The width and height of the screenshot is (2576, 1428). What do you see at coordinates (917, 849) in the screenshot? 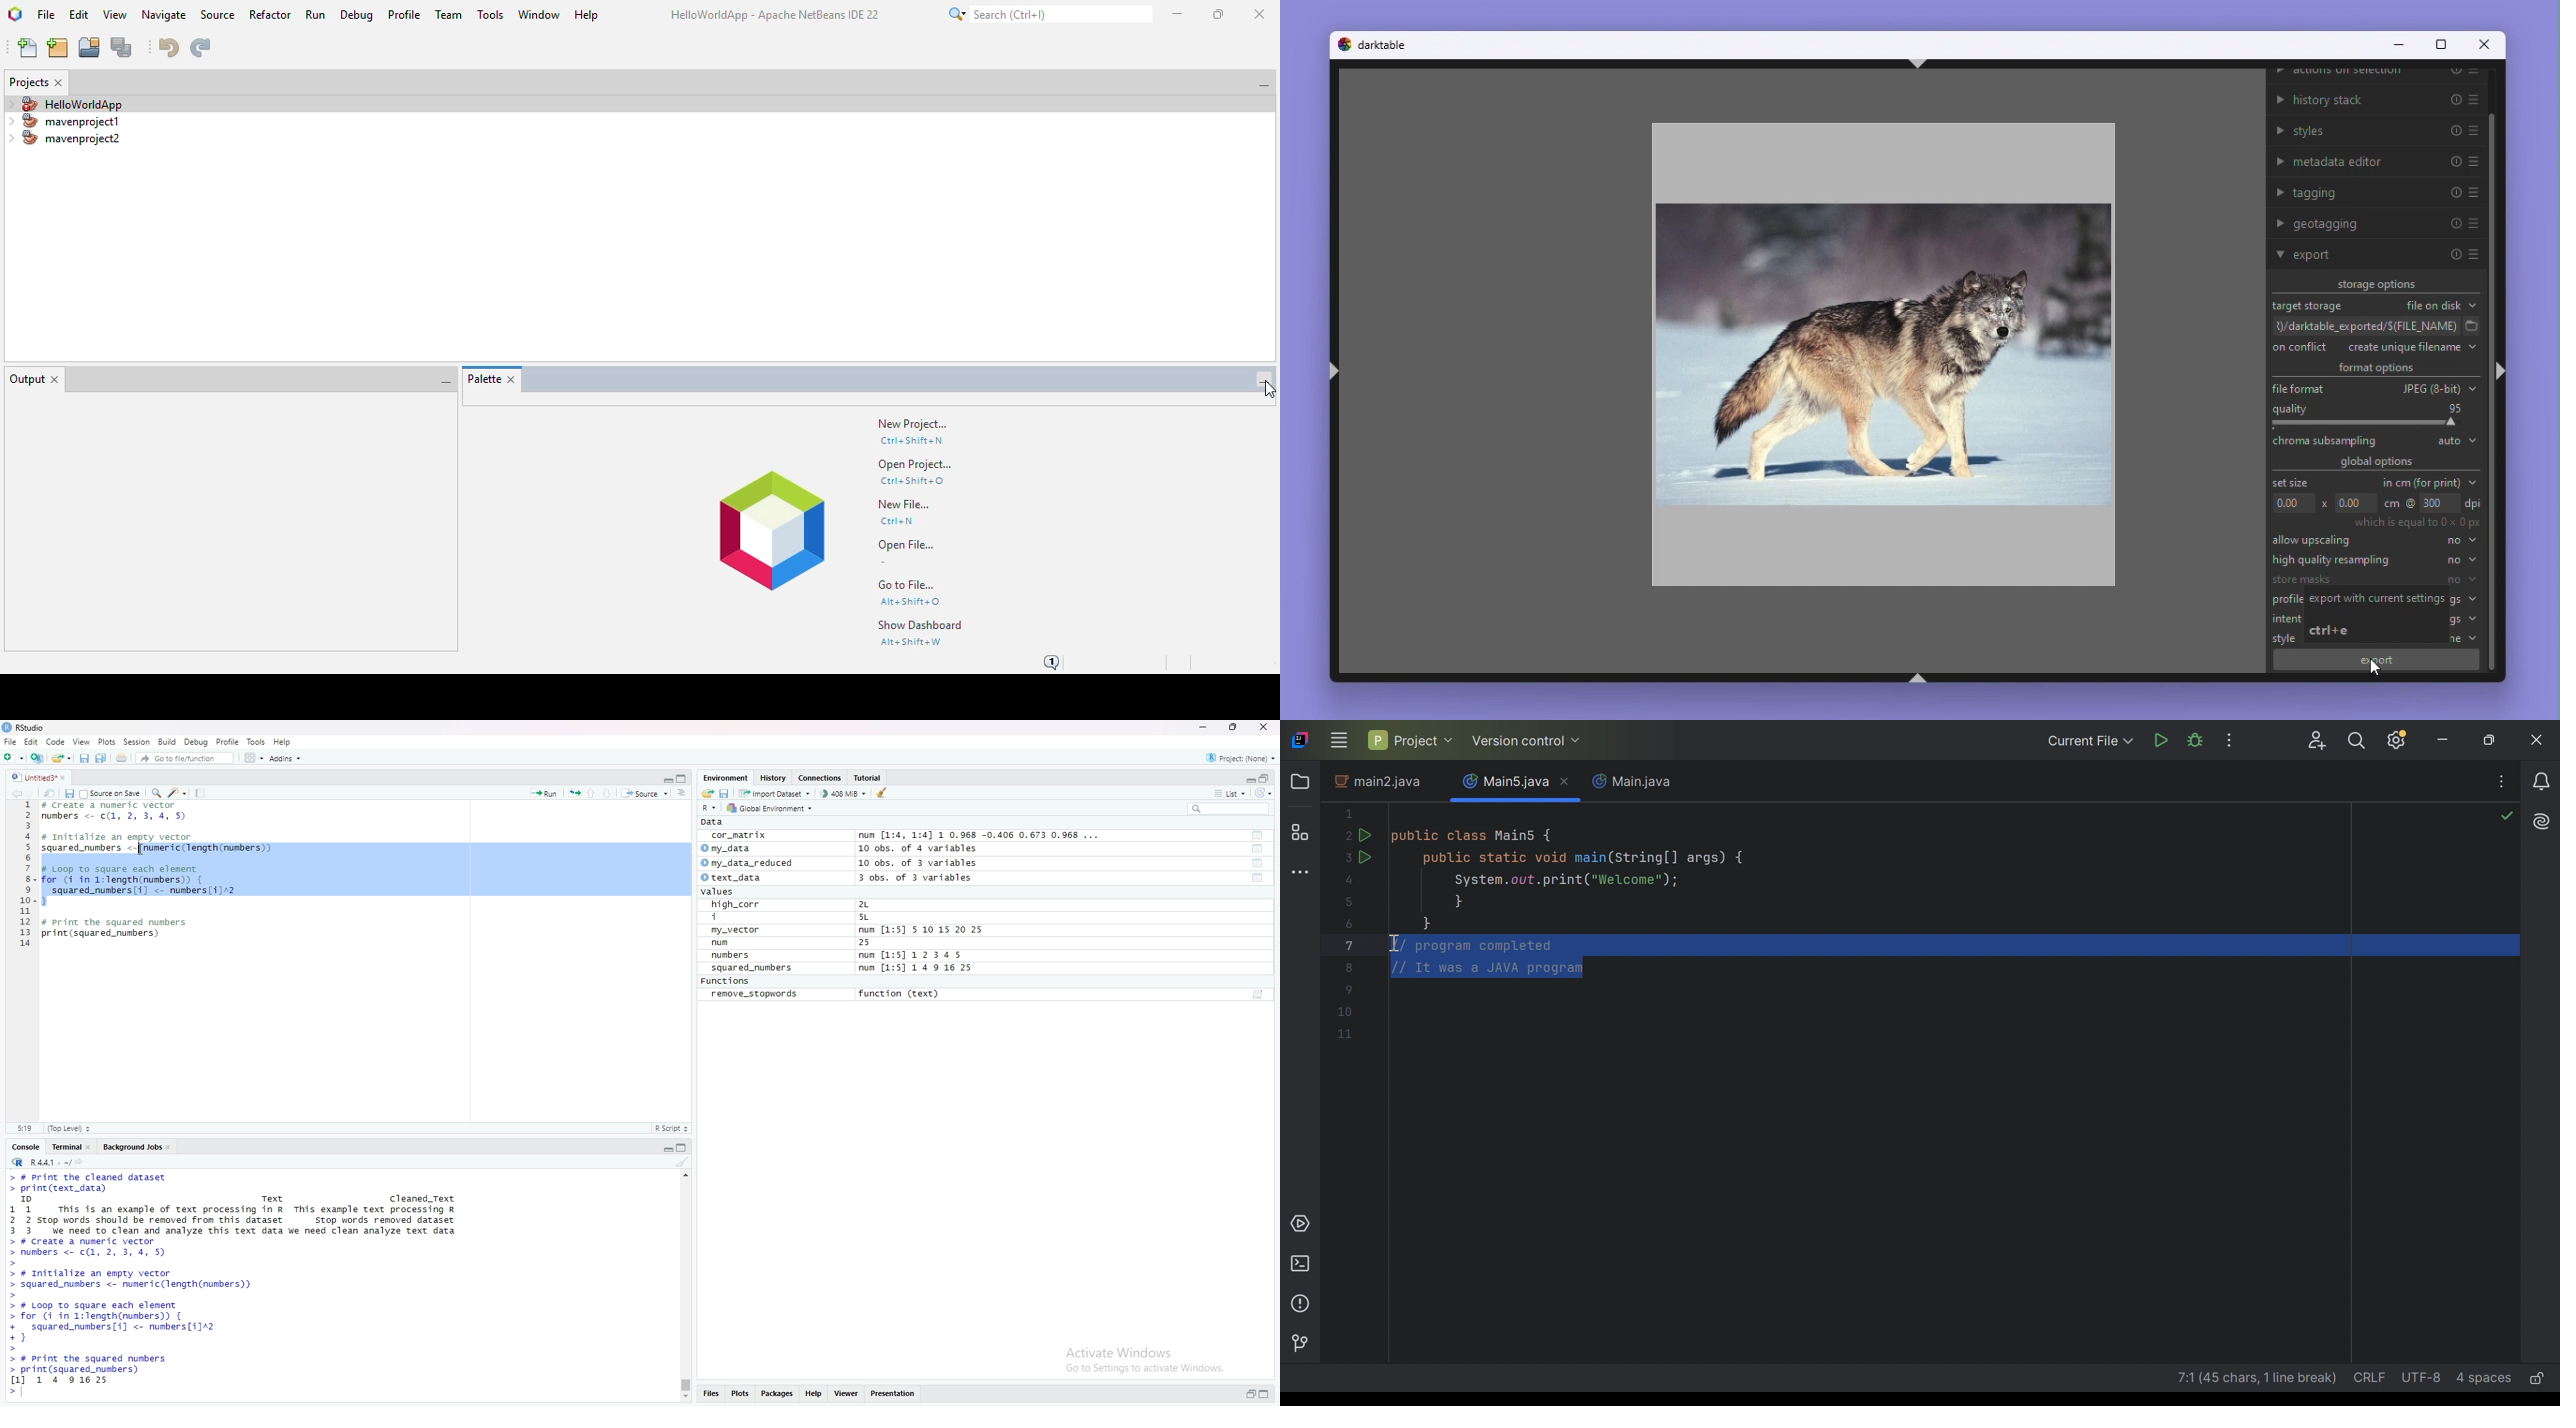
I see `10 obs. of 4 variables` at bounding box center [917, 849].